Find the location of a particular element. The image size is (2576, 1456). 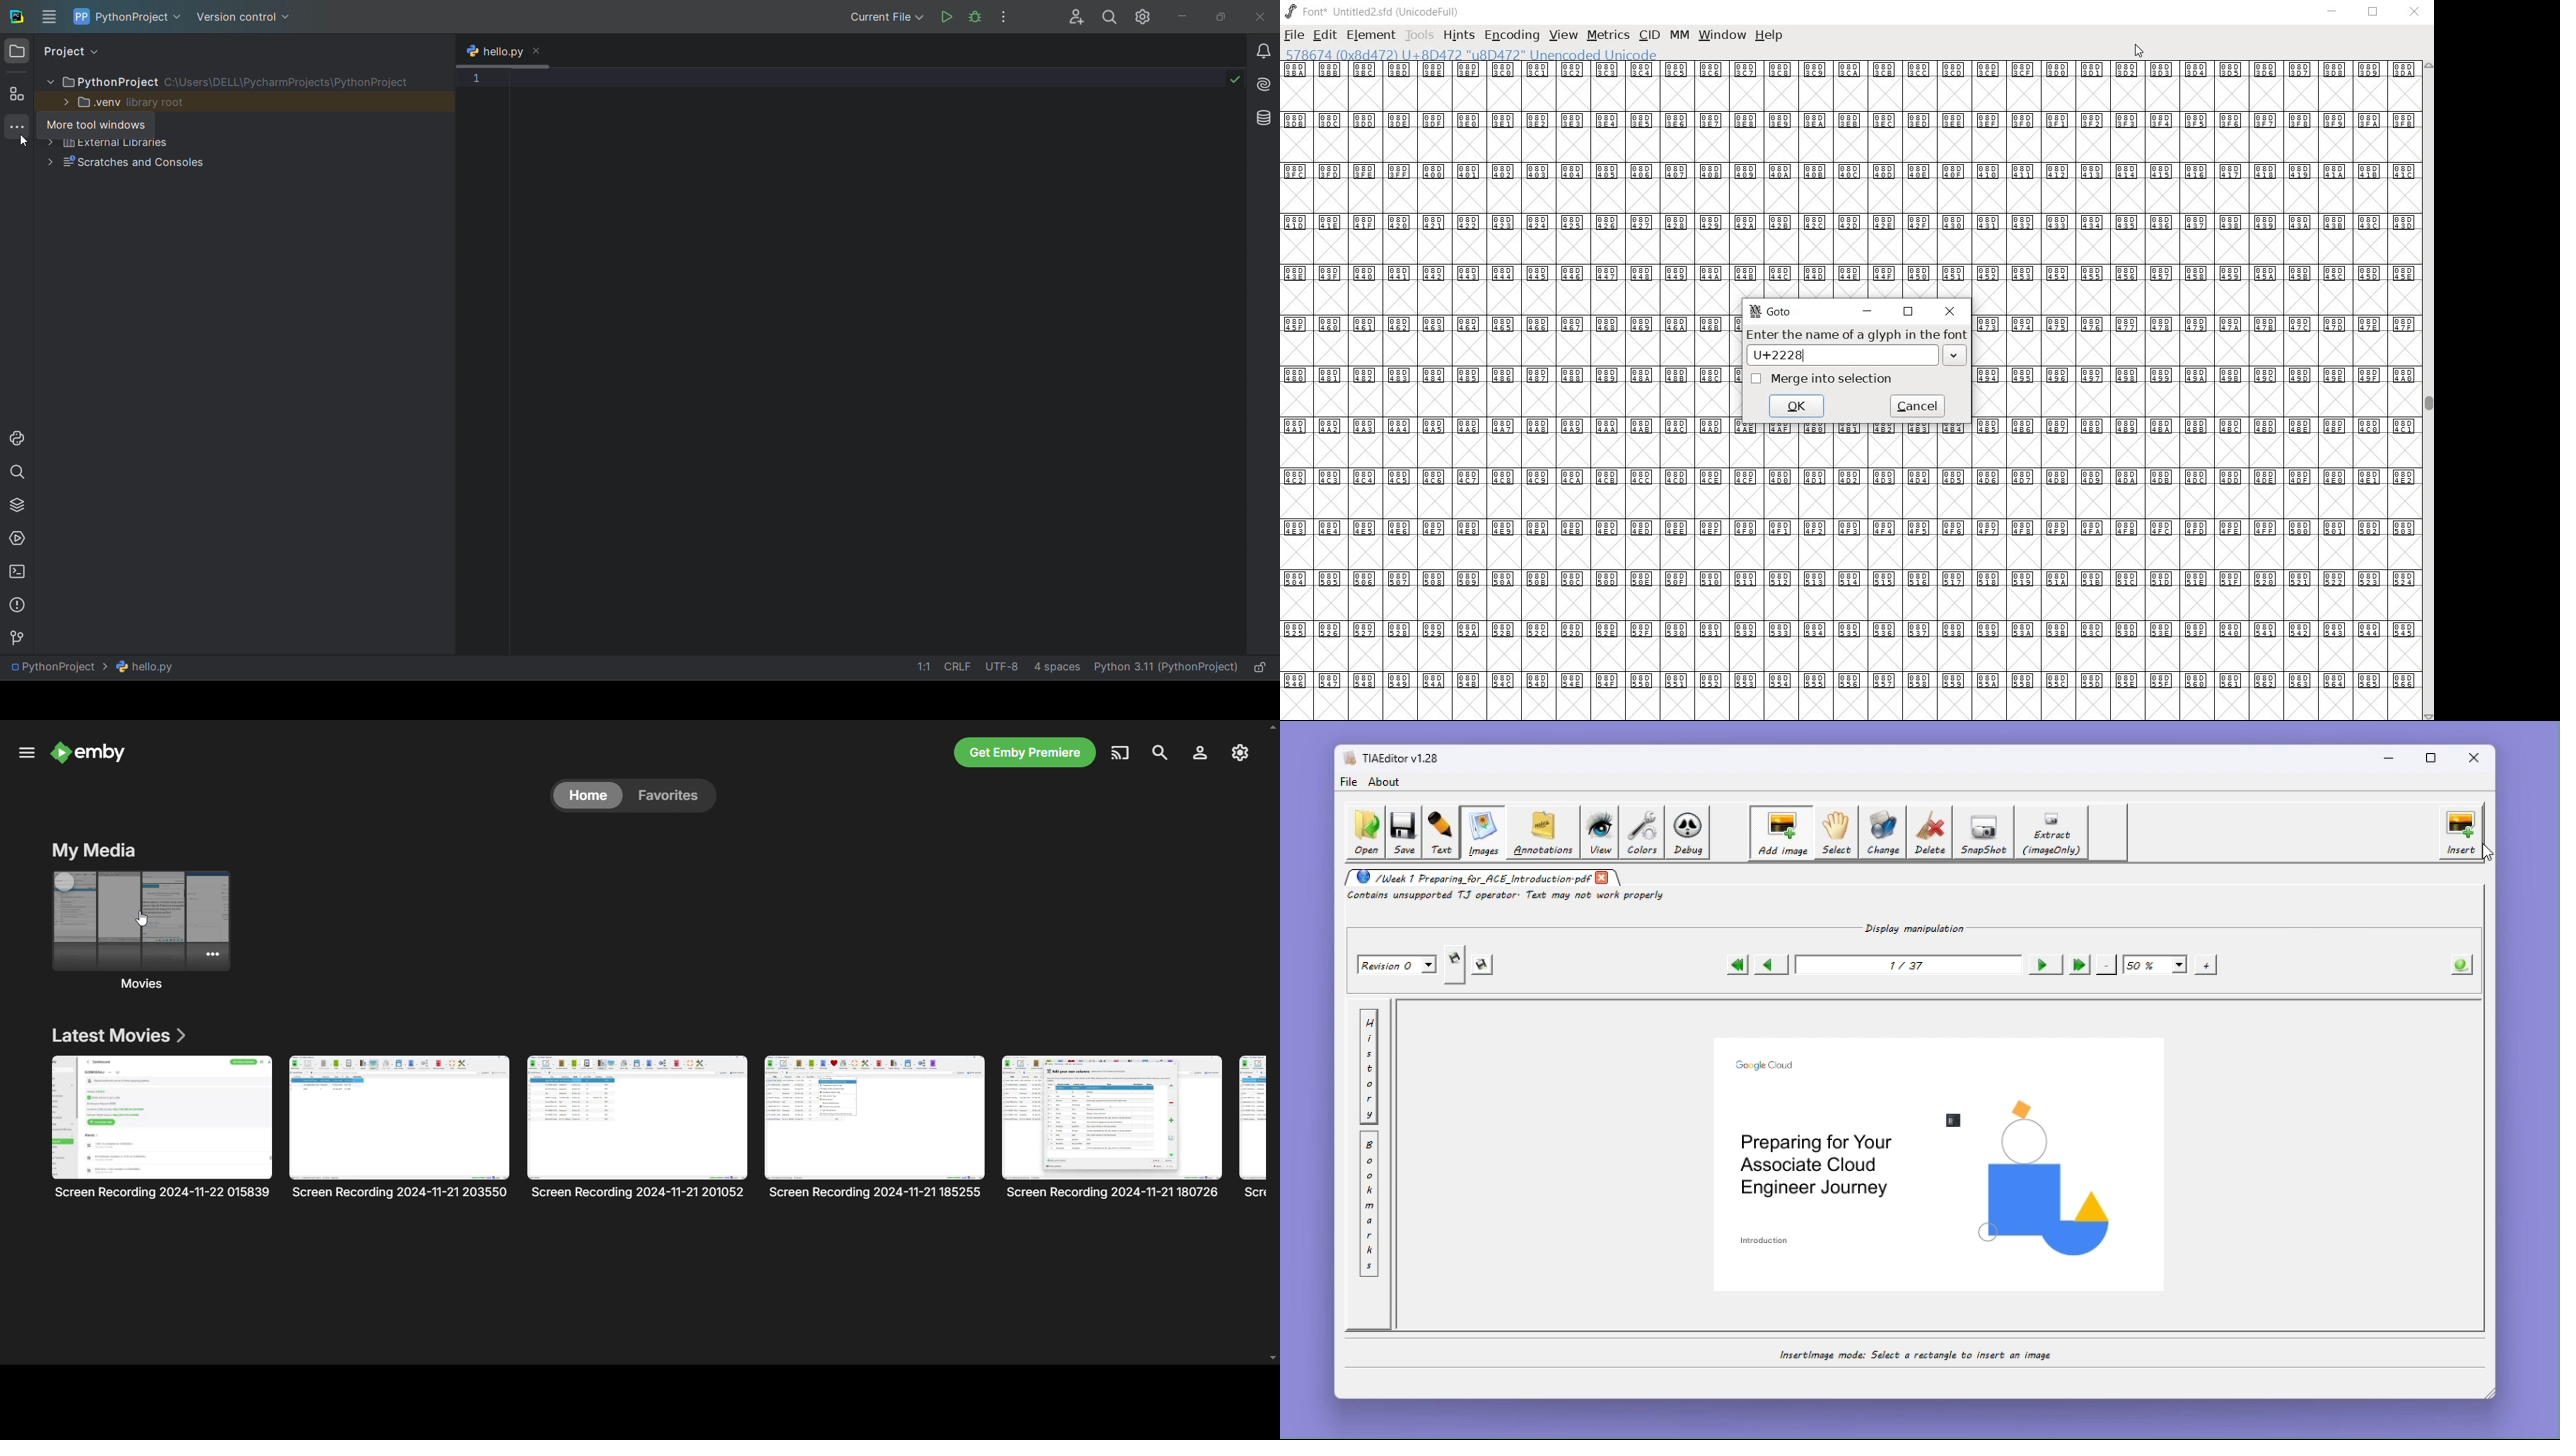

.venv is located at coordinates (89, 102).